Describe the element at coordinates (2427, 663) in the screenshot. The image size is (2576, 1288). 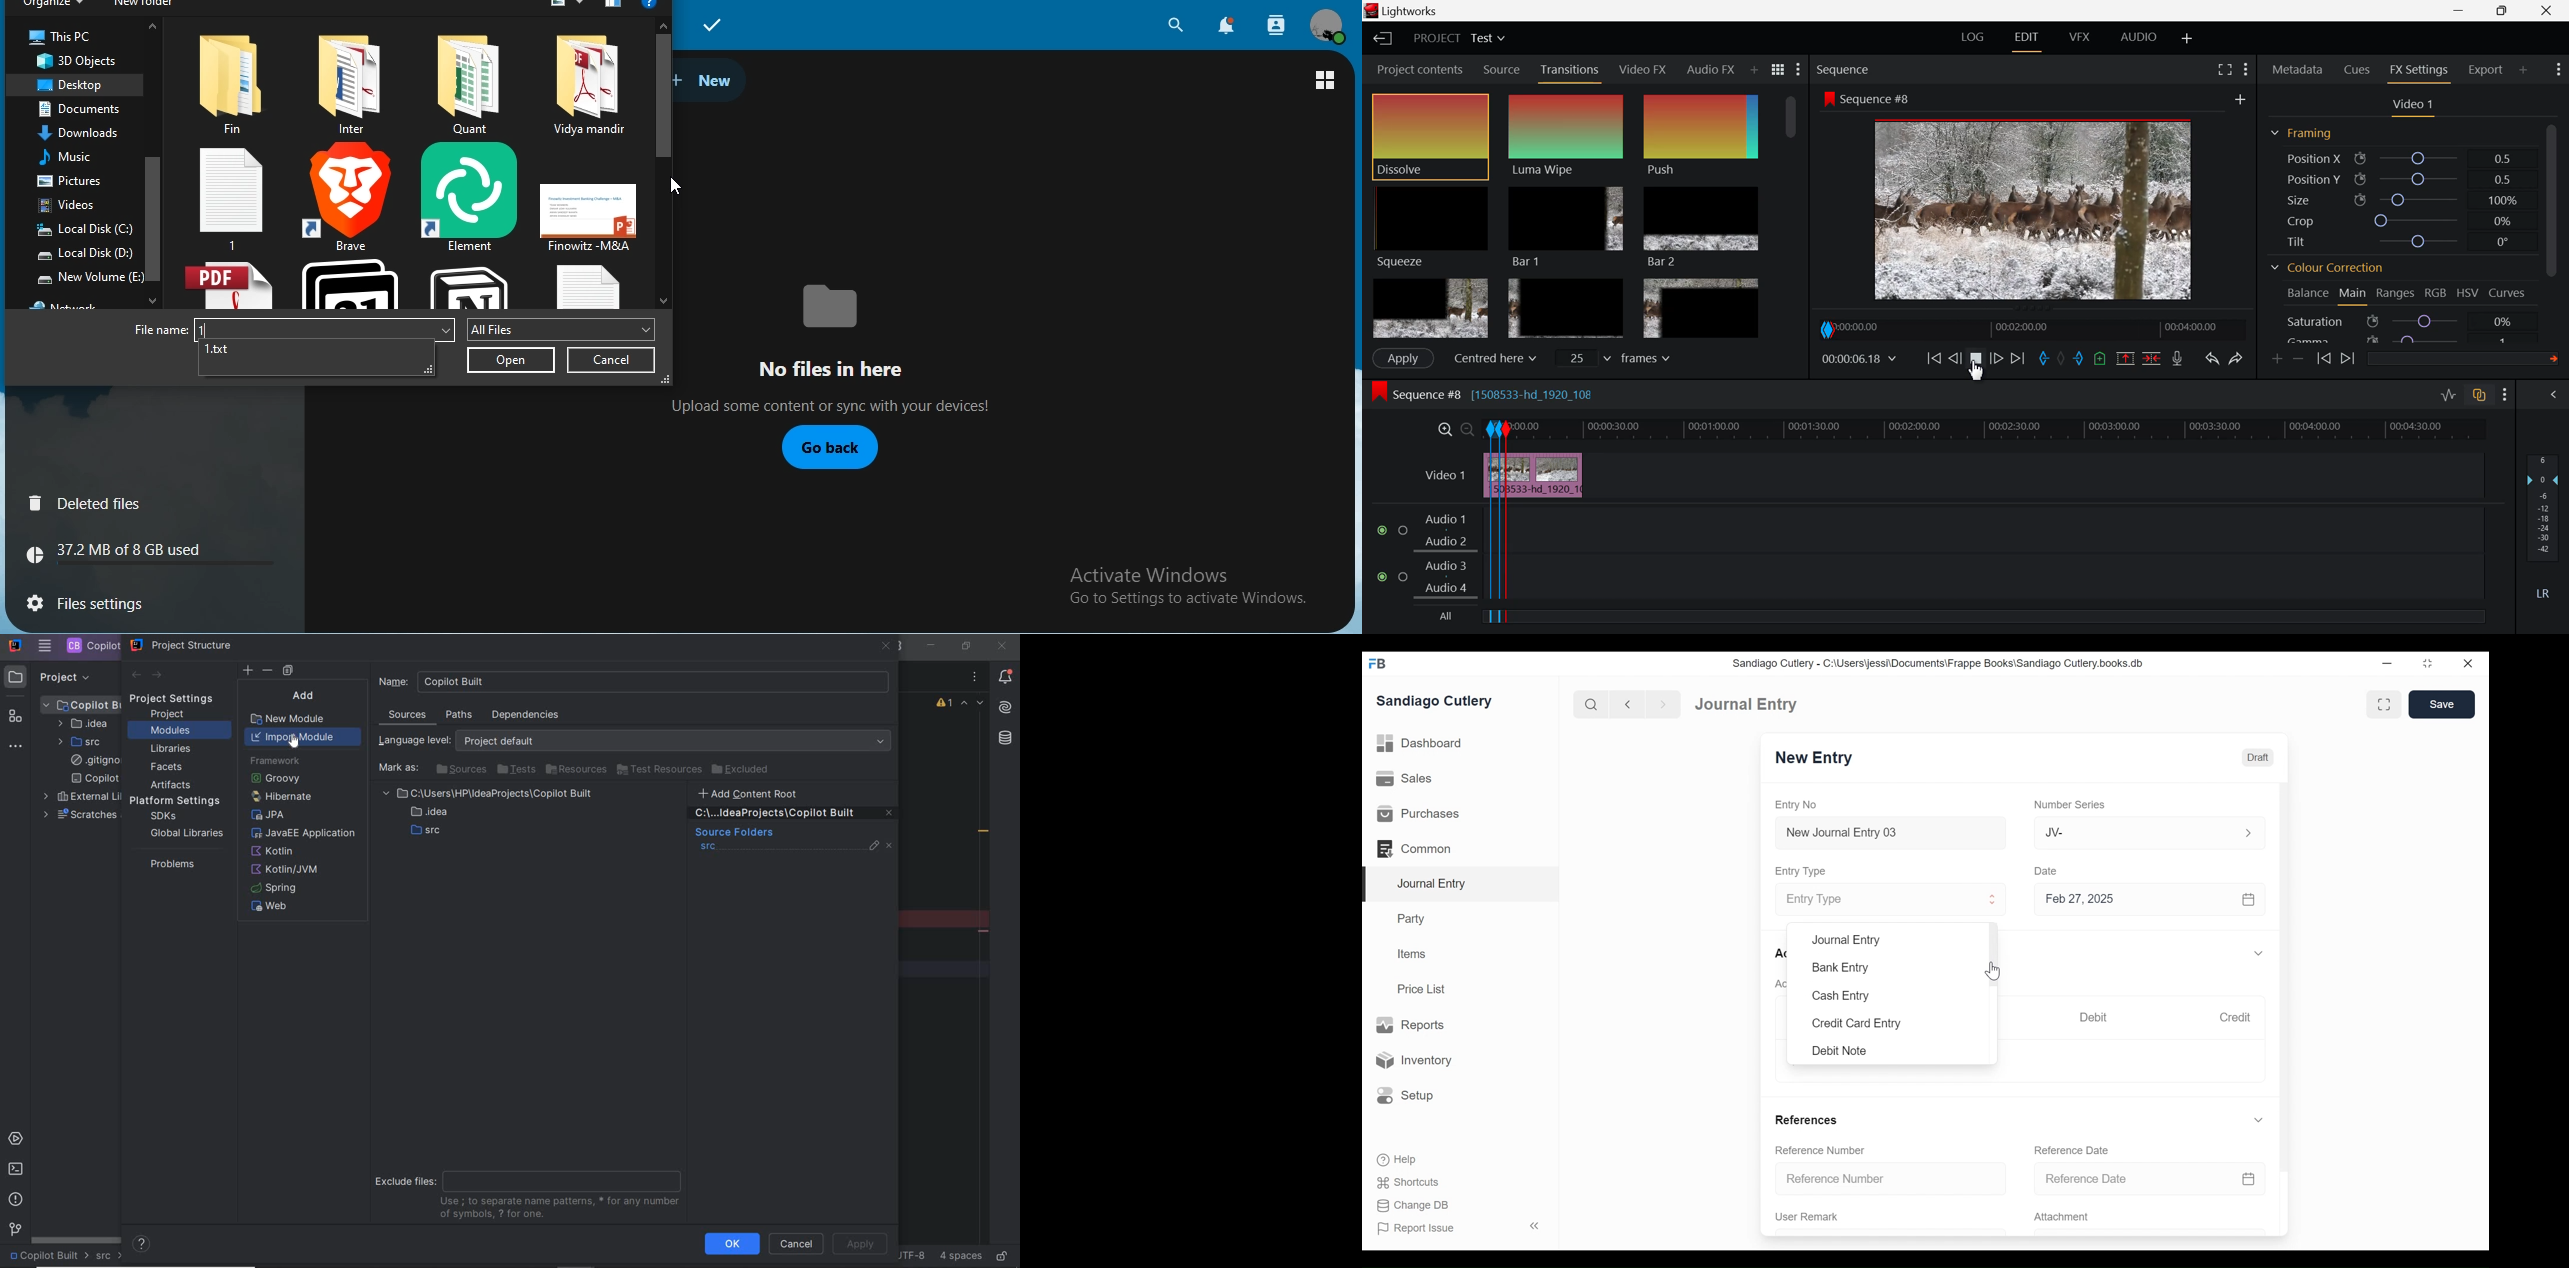
I see `Restore` at that location.